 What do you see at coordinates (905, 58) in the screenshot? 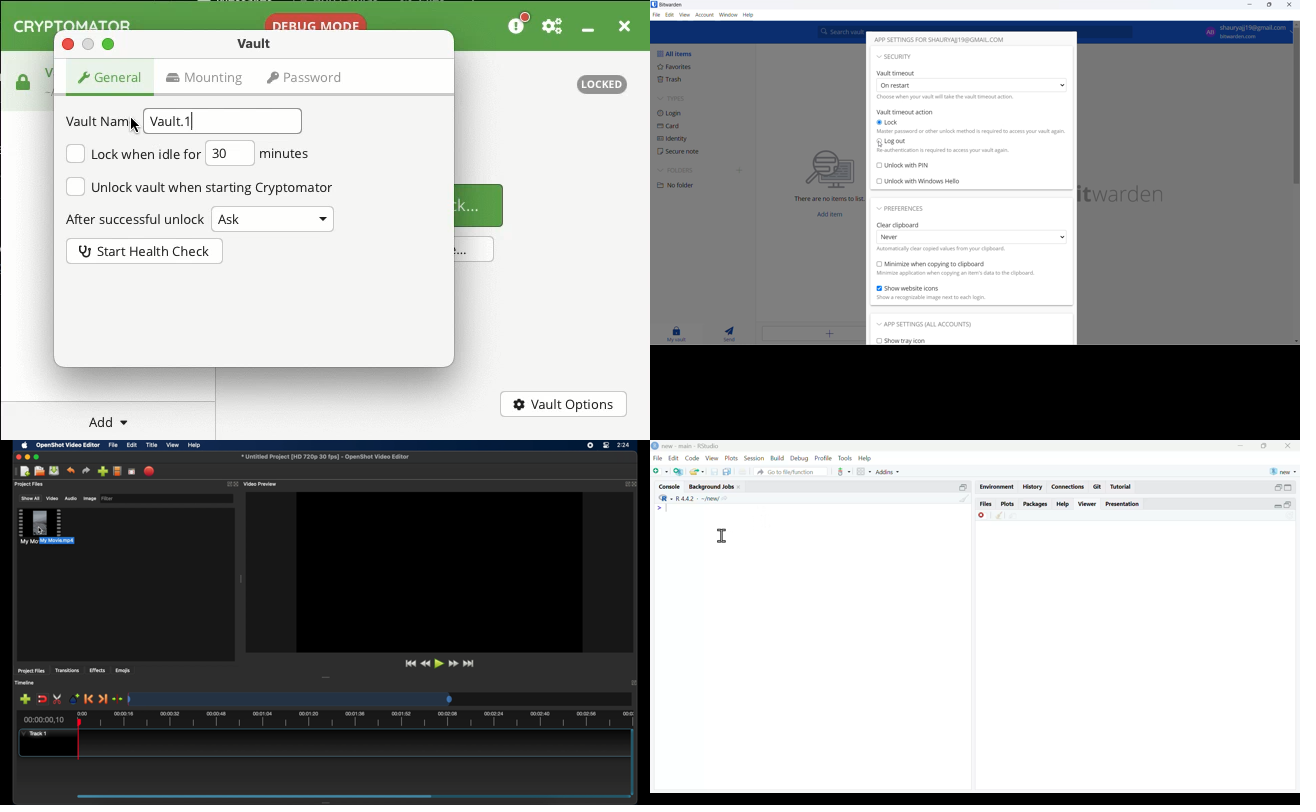
I see `security ` at bounding box center [905, 58].